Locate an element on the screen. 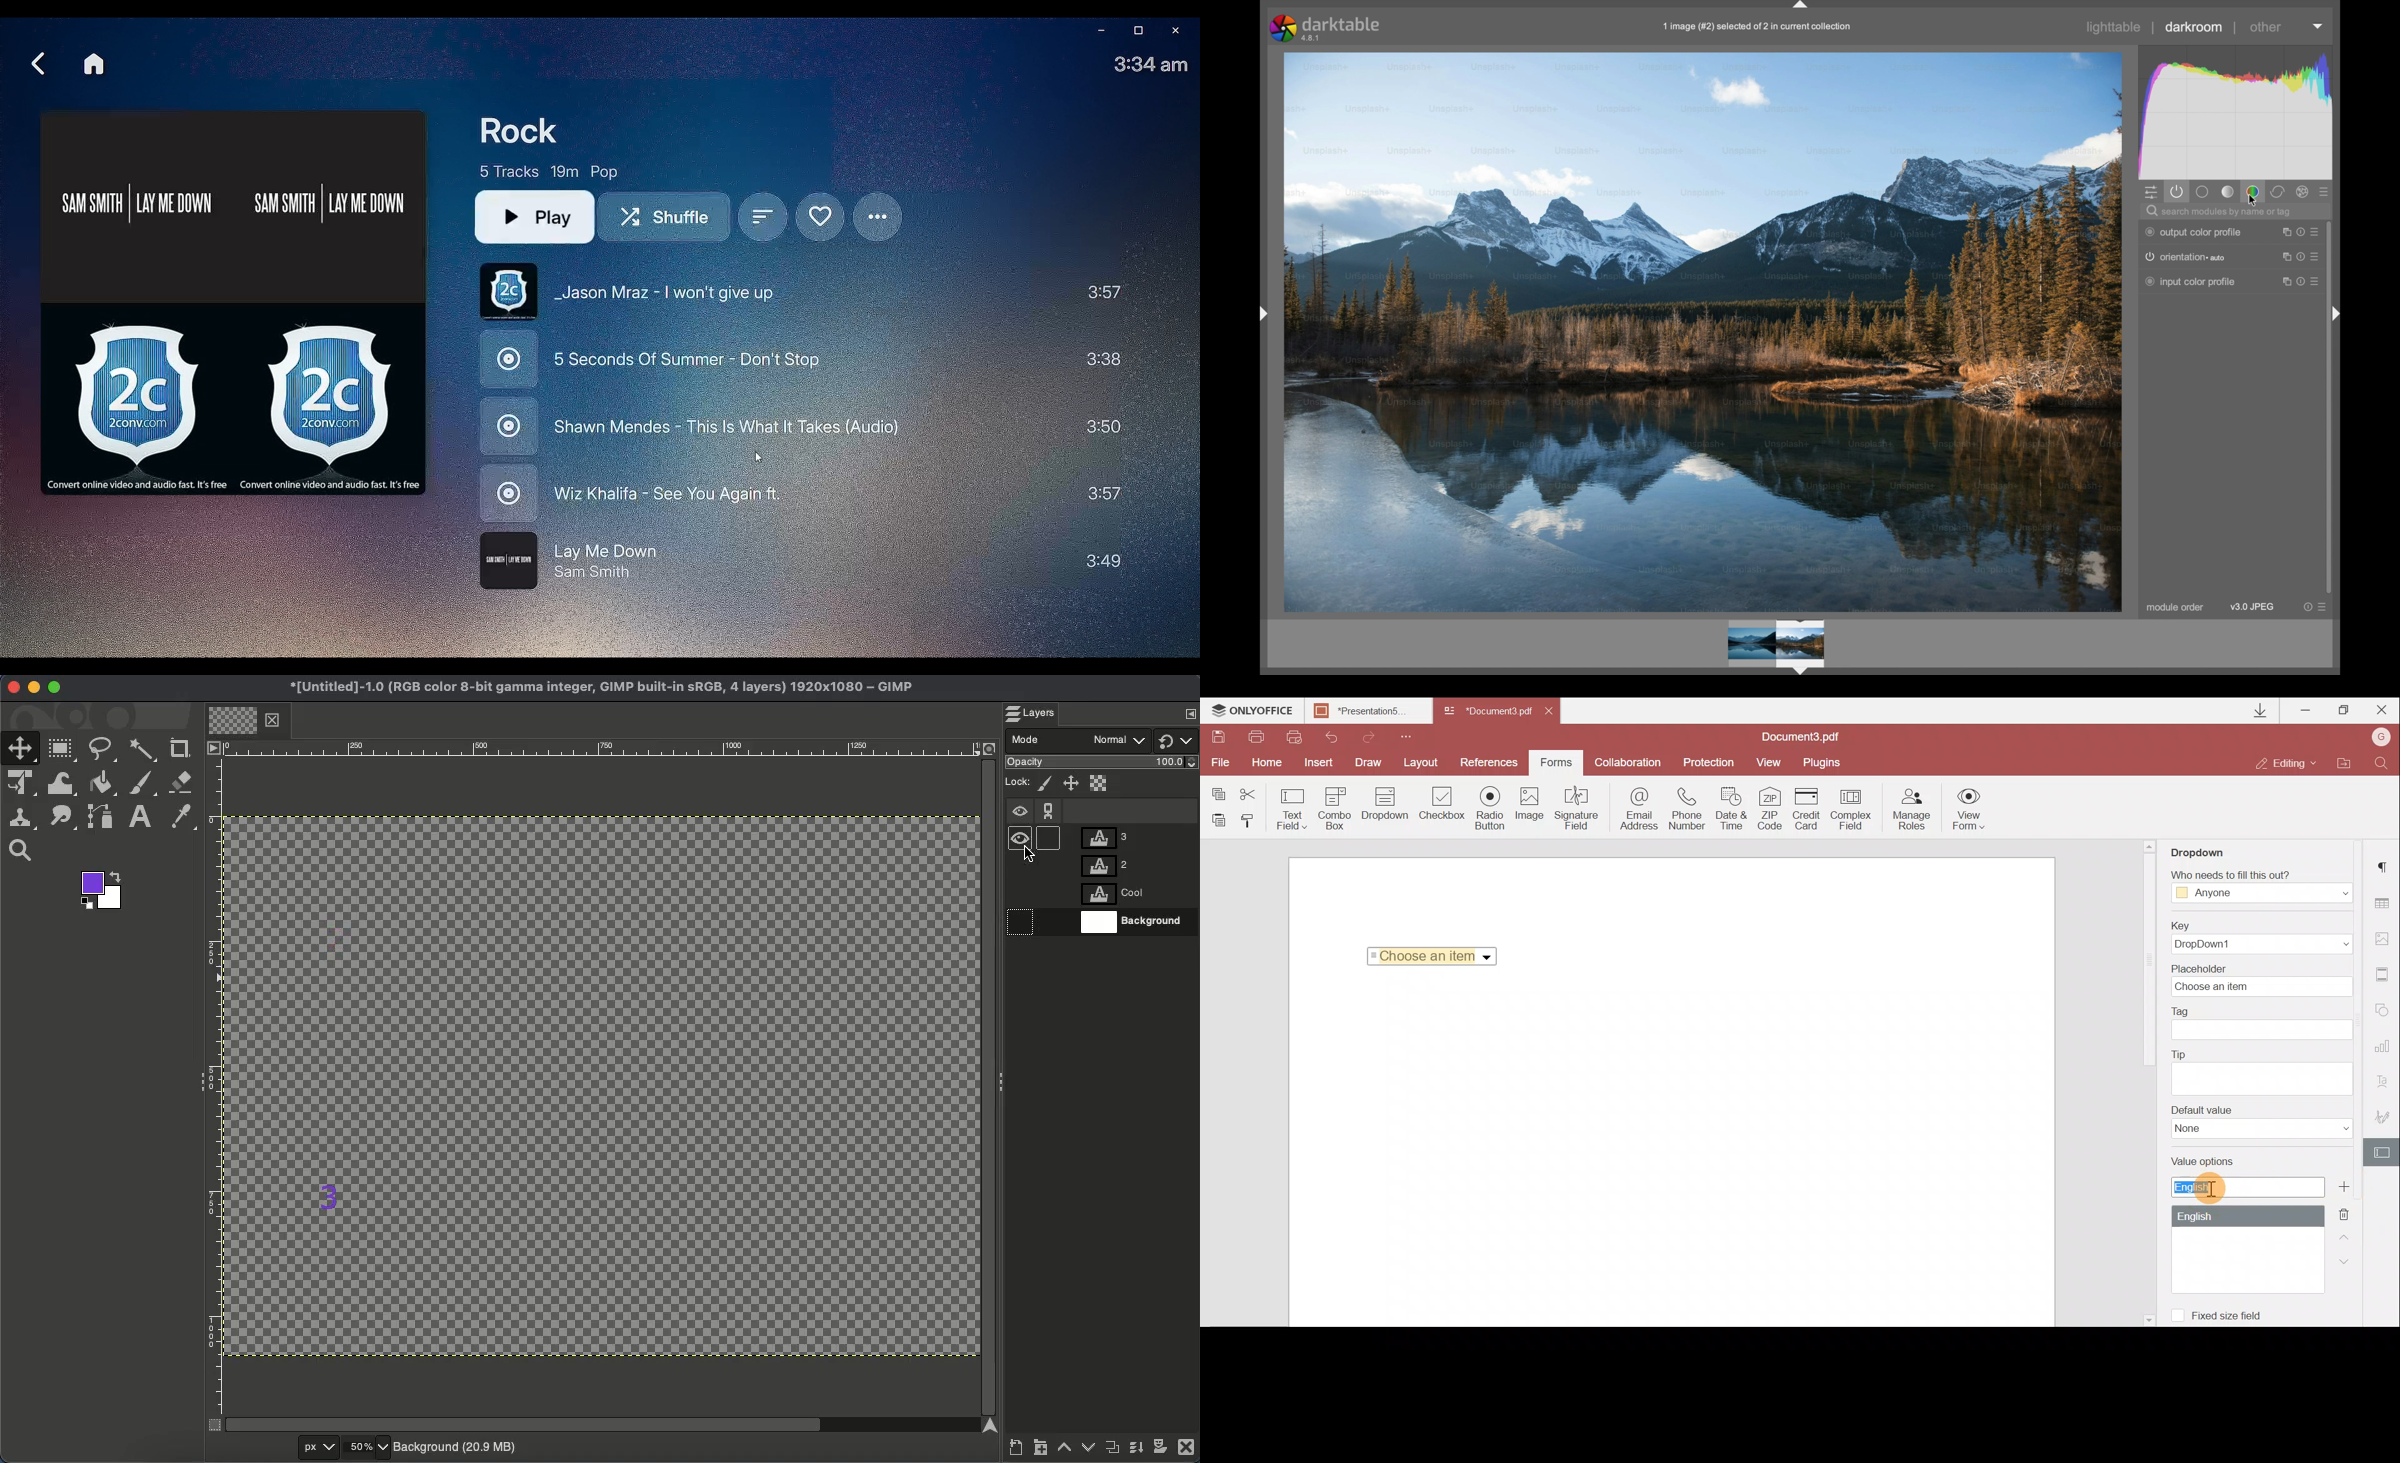 The image size is (2408, 1484). module order is located at coordinates (2174, 608).